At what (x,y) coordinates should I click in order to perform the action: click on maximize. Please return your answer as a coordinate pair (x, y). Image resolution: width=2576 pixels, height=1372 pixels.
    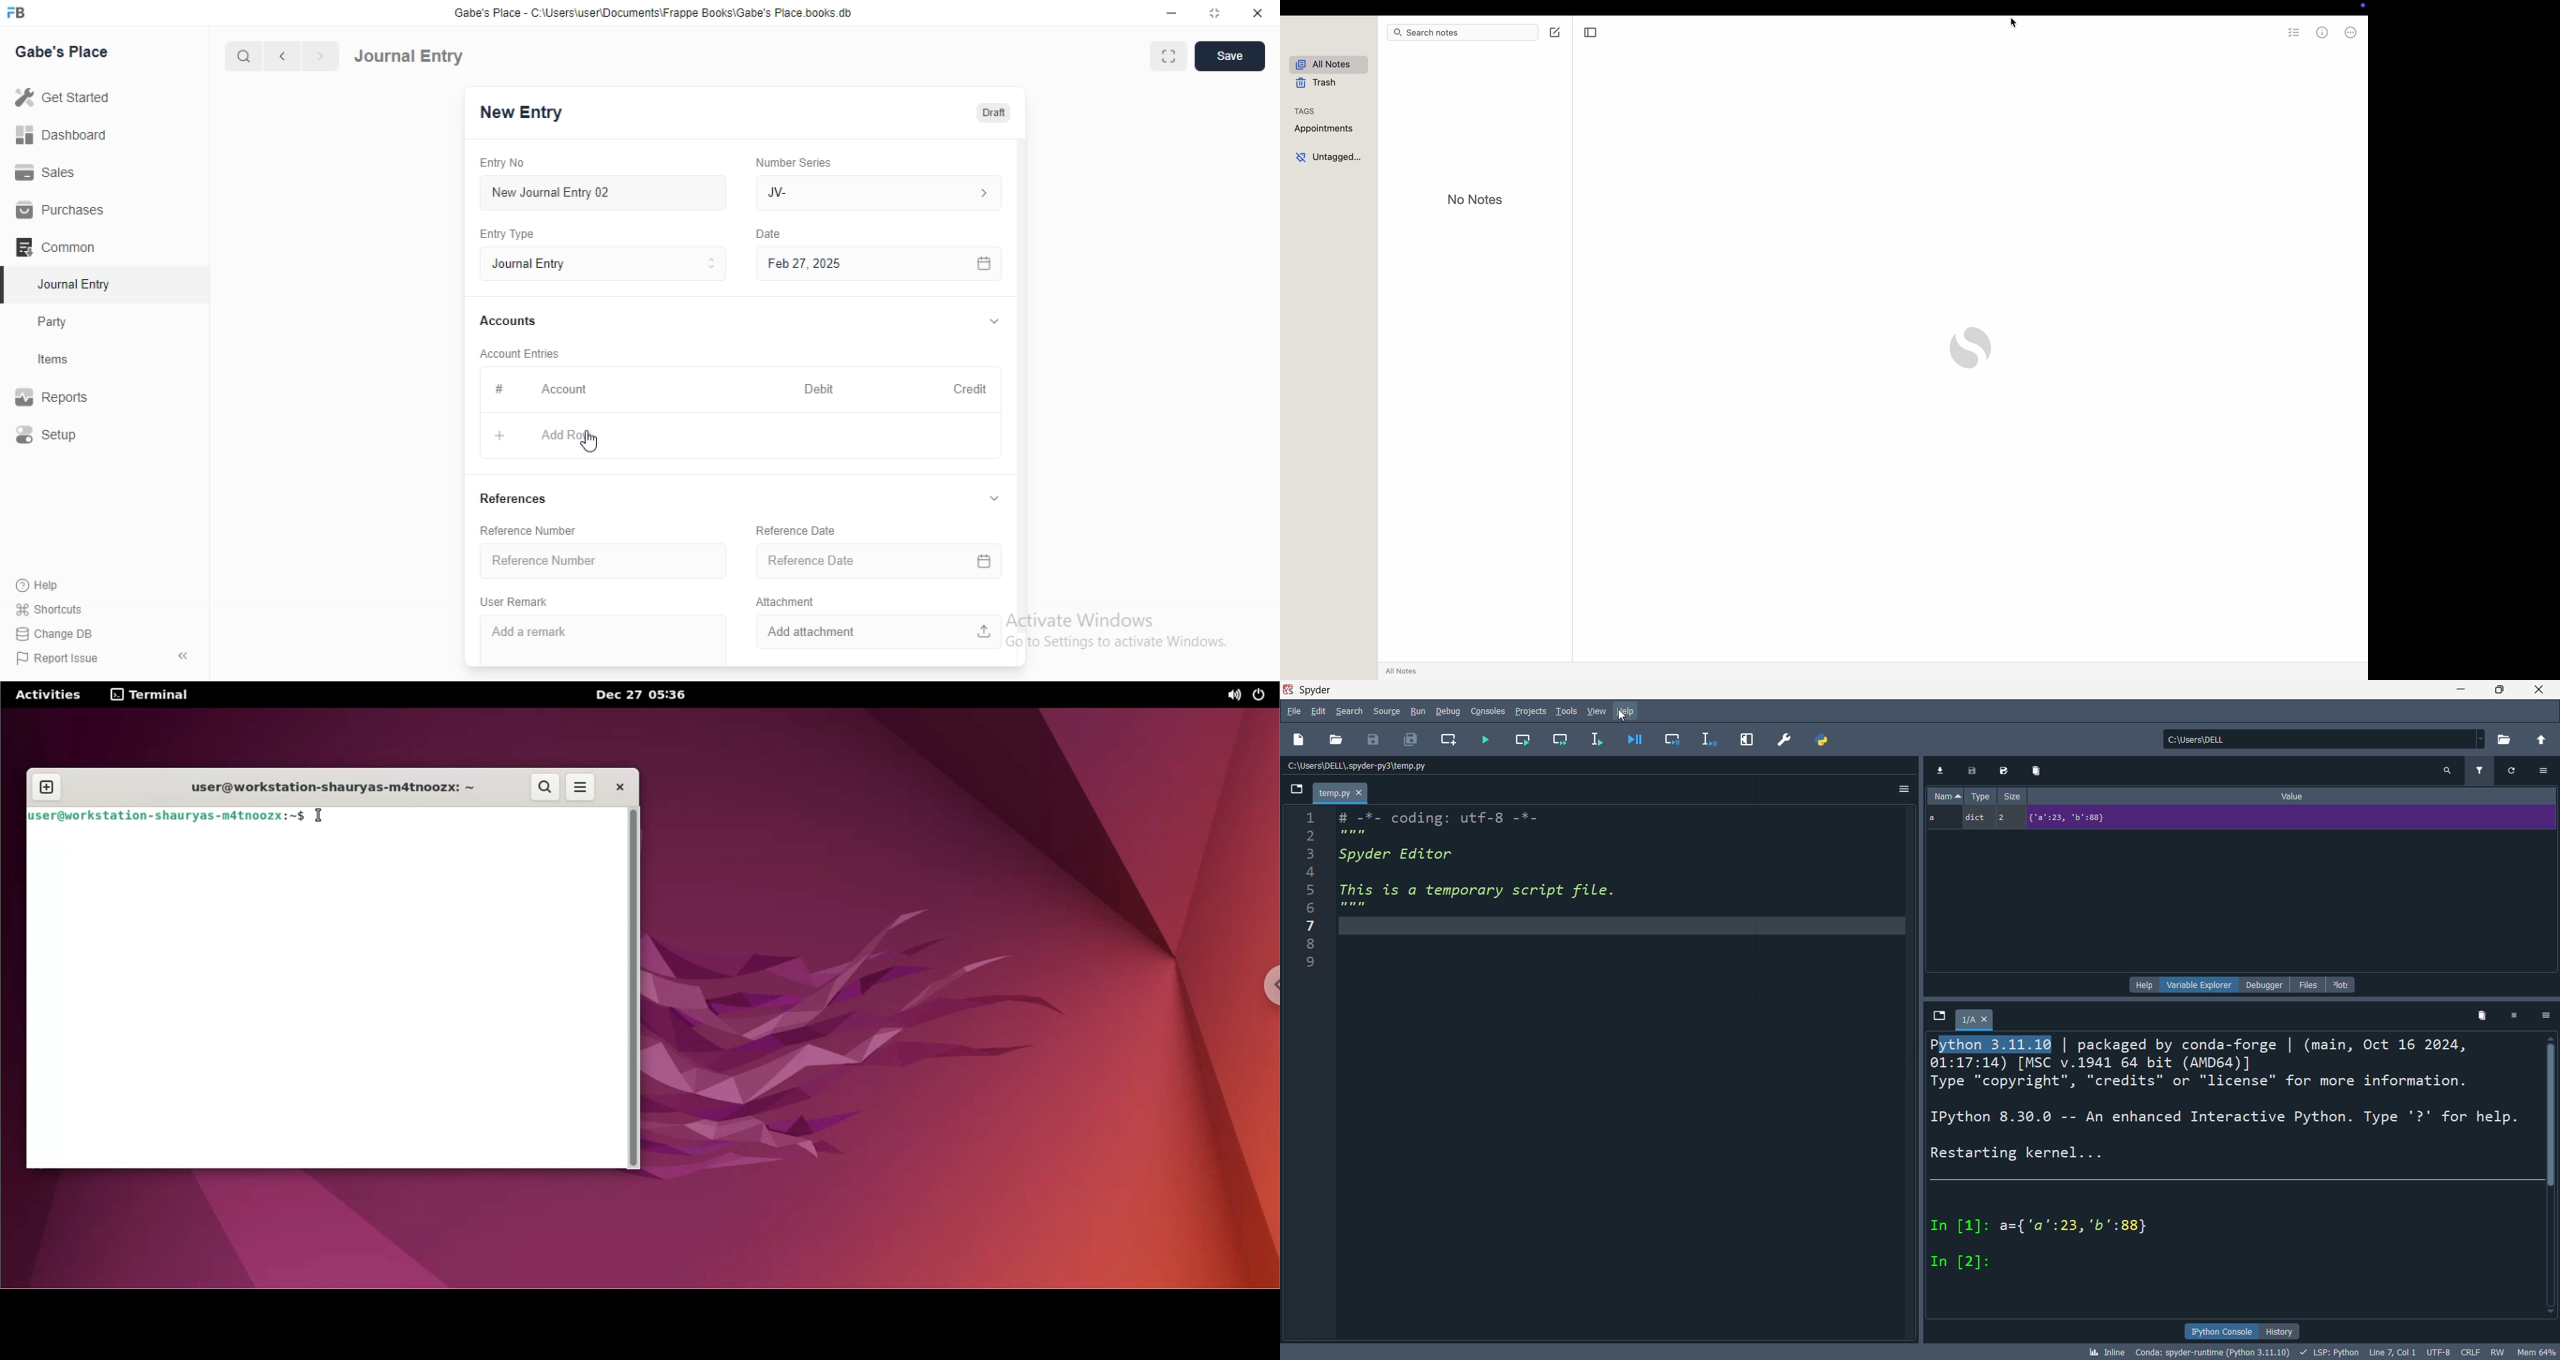
    Looking at the image, I should click on (2497, 690).